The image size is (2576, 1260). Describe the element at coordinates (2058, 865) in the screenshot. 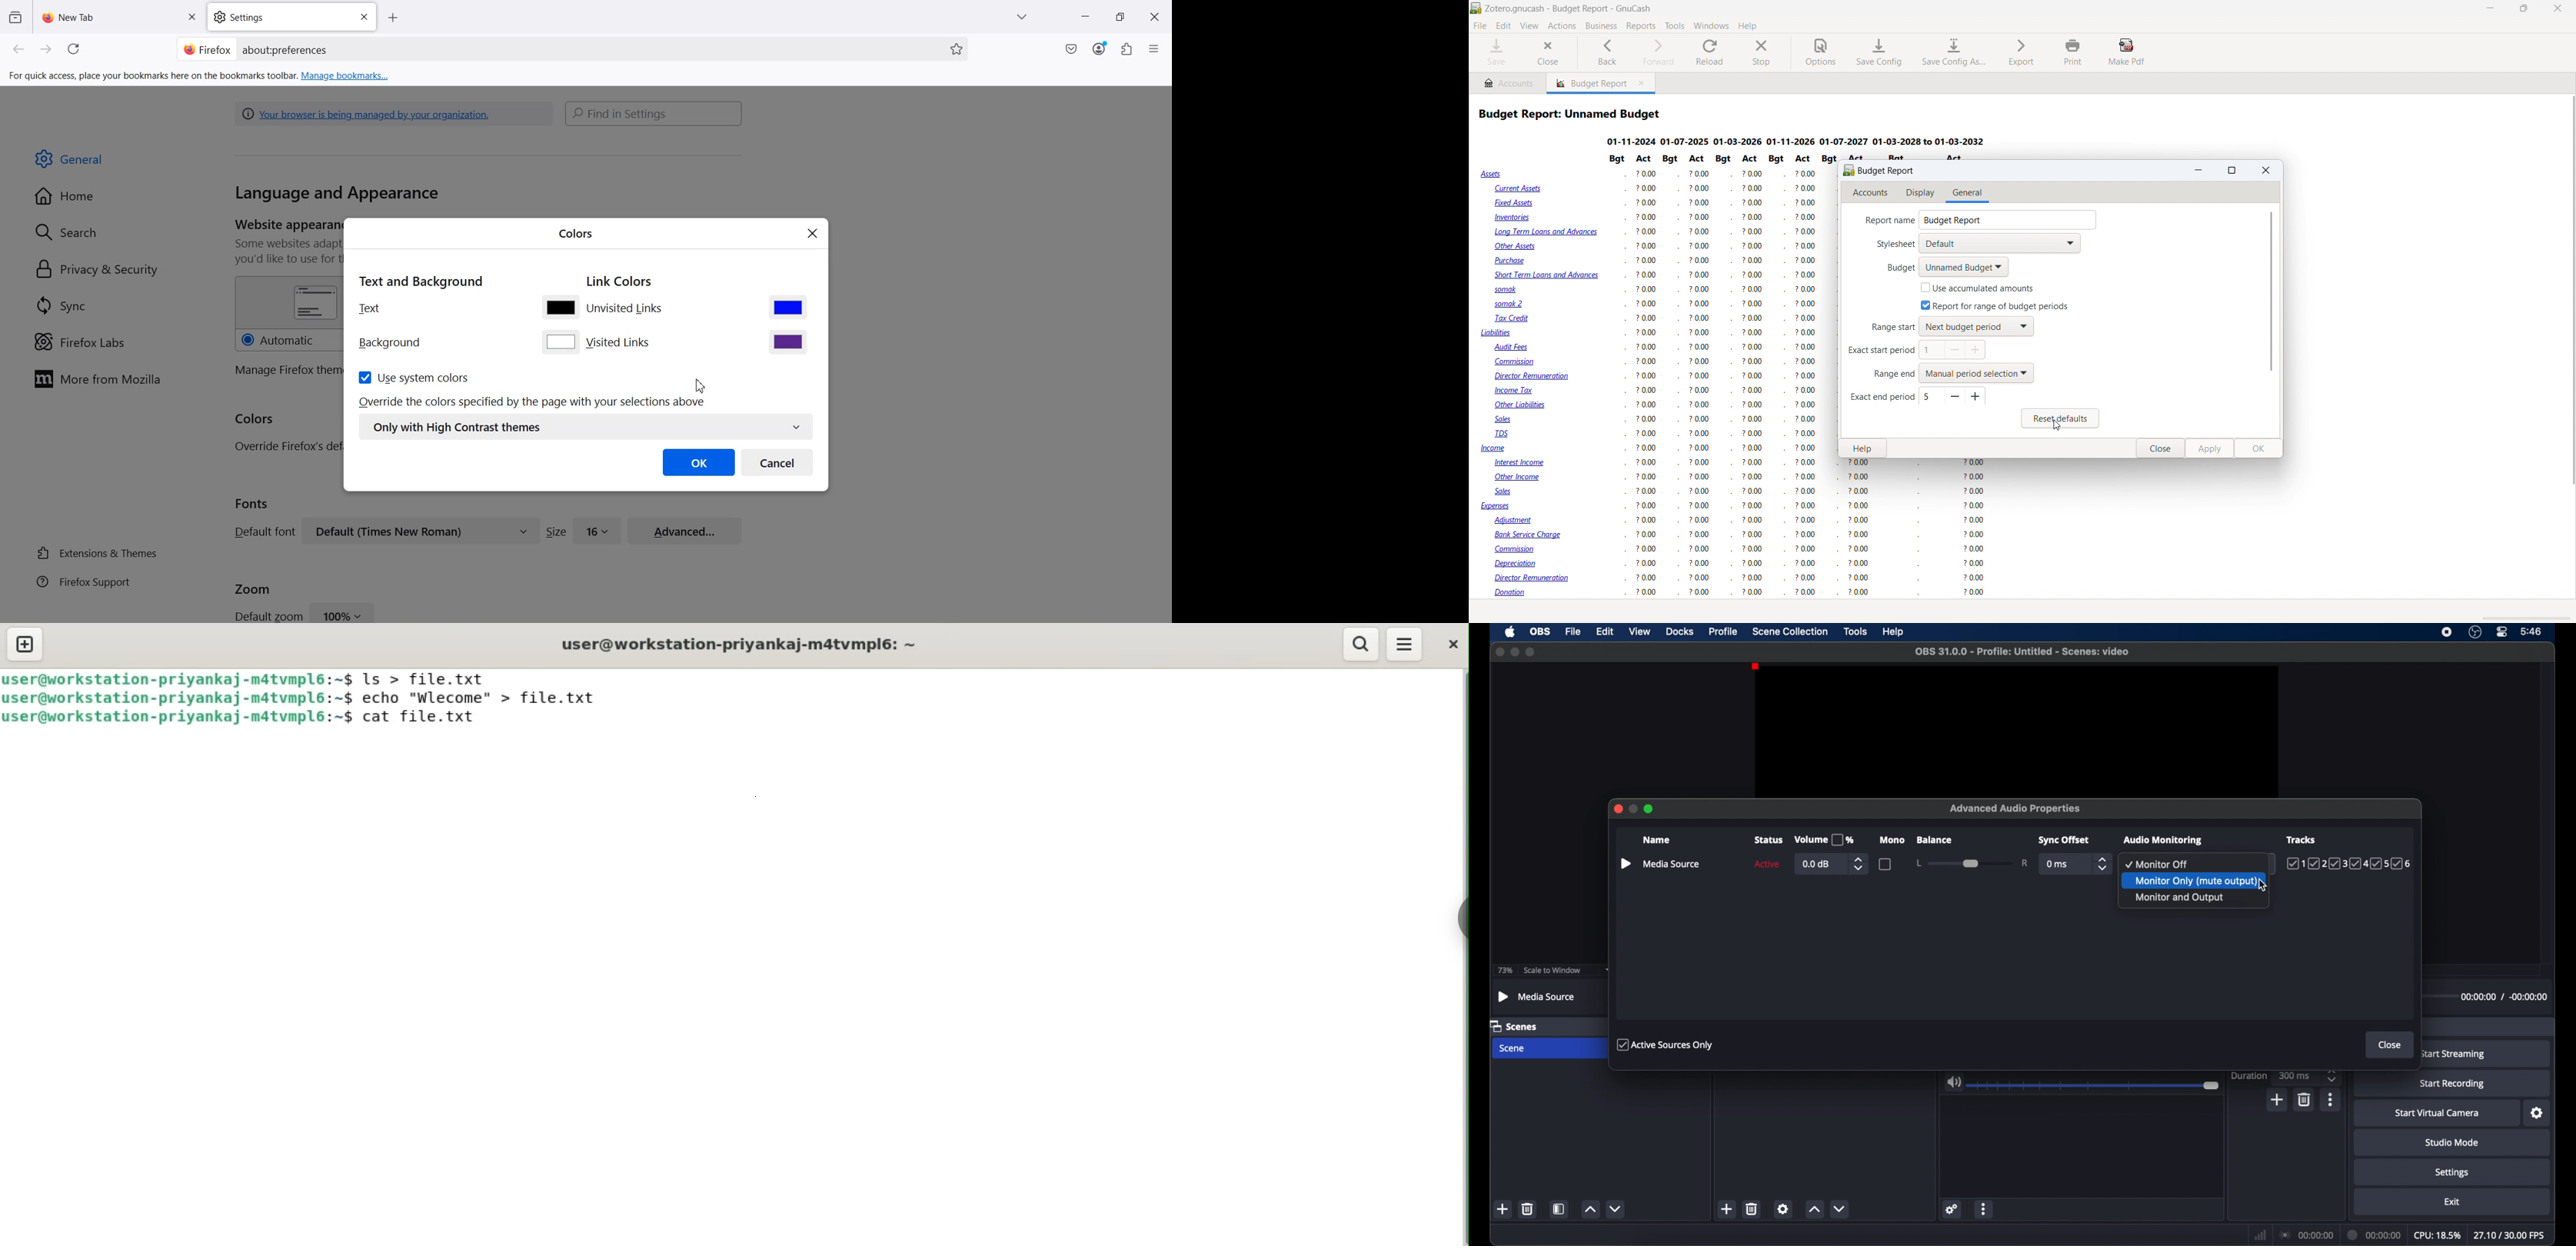

I see `0 ms` at that location.